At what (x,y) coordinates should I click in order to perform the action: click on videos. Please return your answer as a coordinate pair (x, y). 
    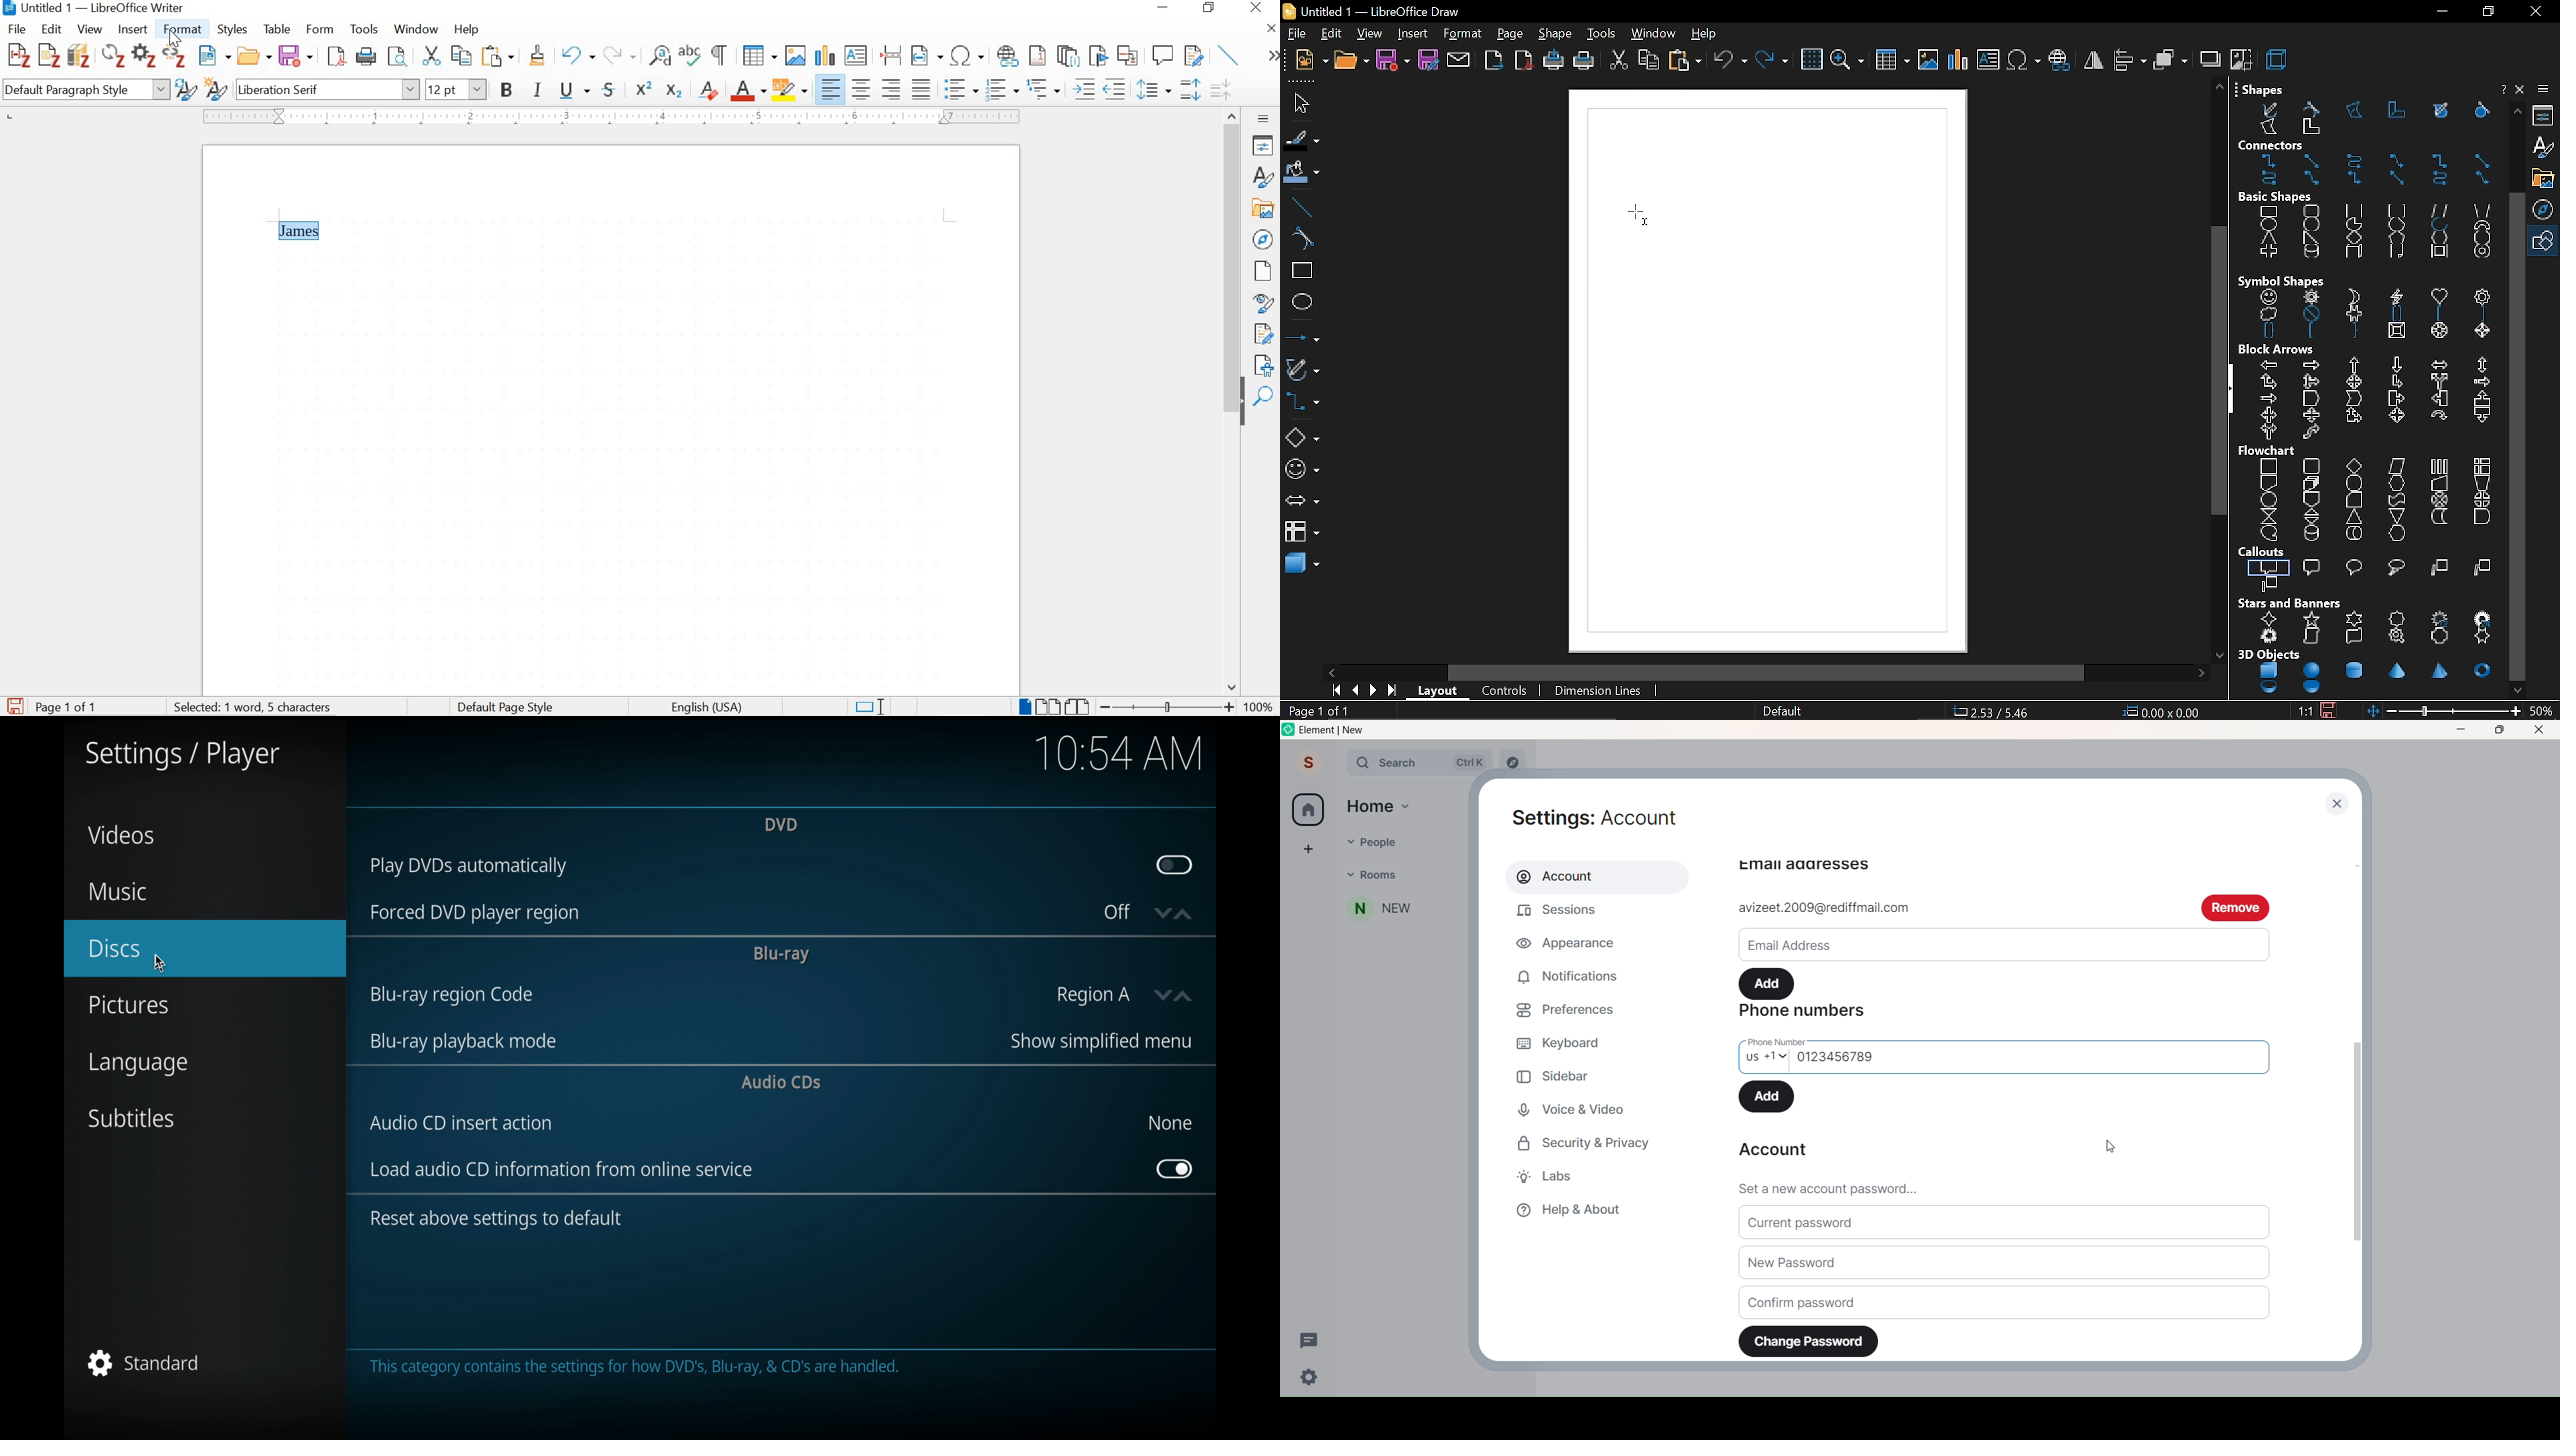
    Looking at the image, I should click on (121, 835).